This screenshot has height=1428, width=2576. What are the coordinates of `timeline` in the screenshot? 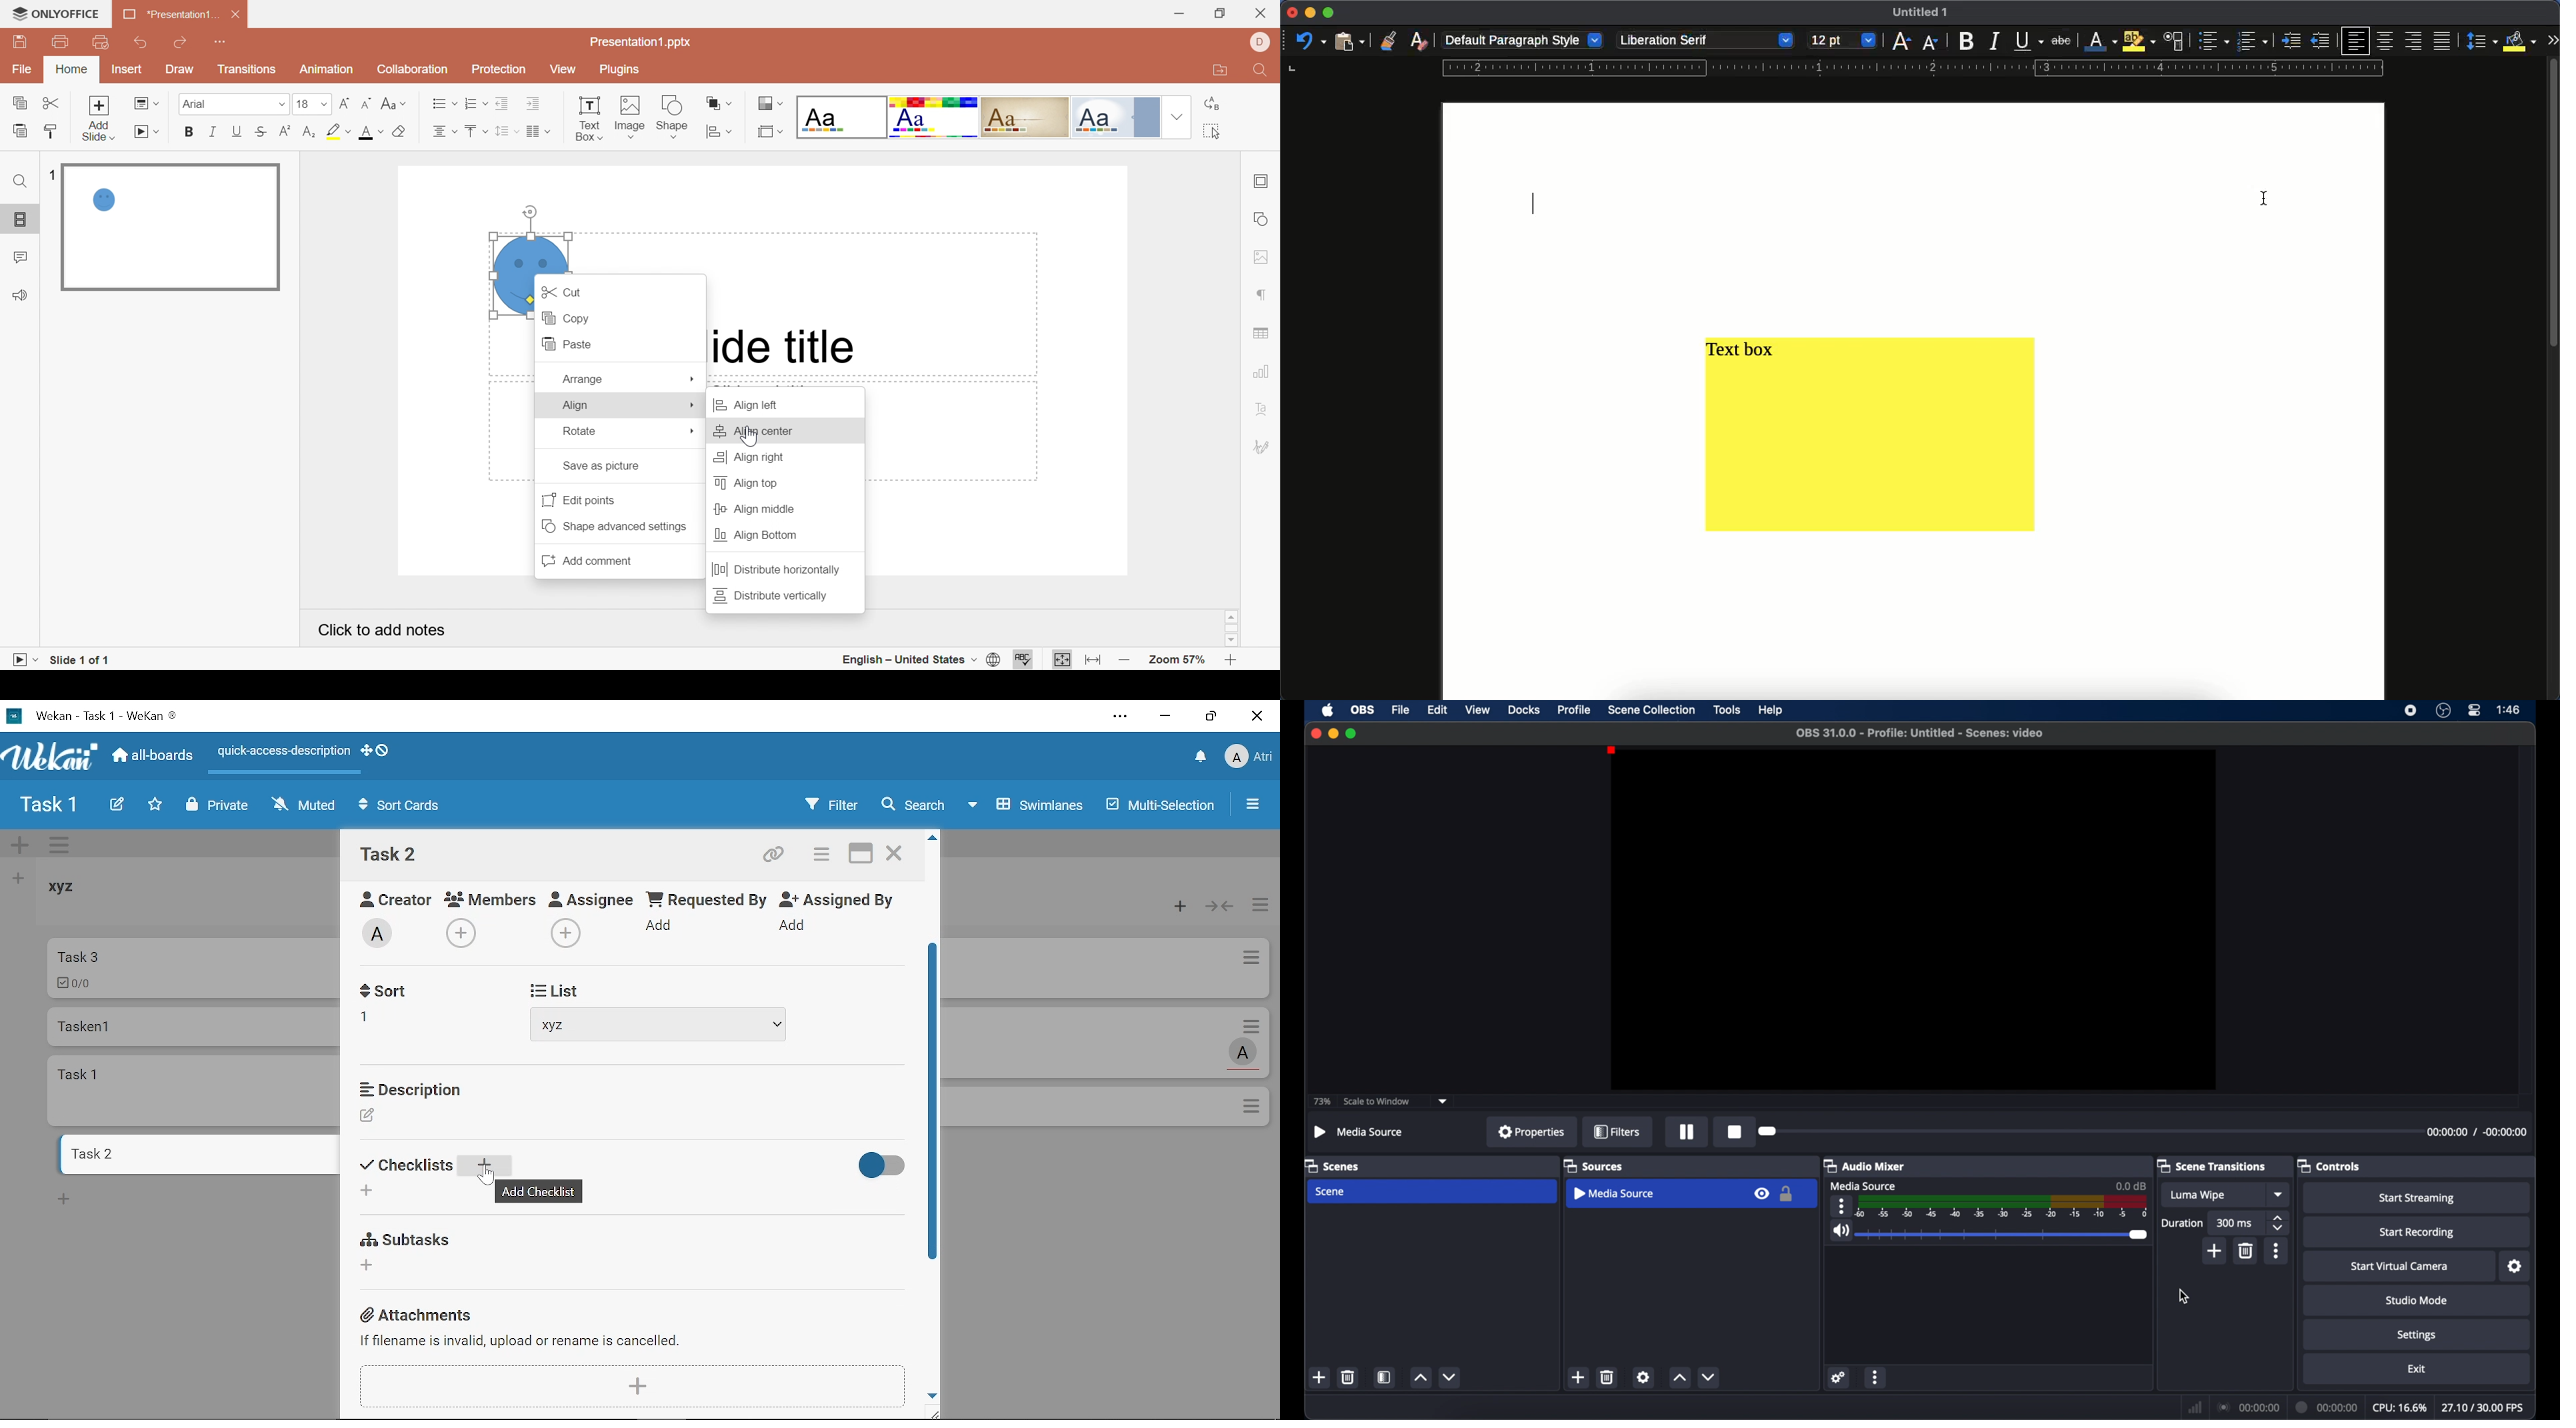 It's located at (2005, 1208).